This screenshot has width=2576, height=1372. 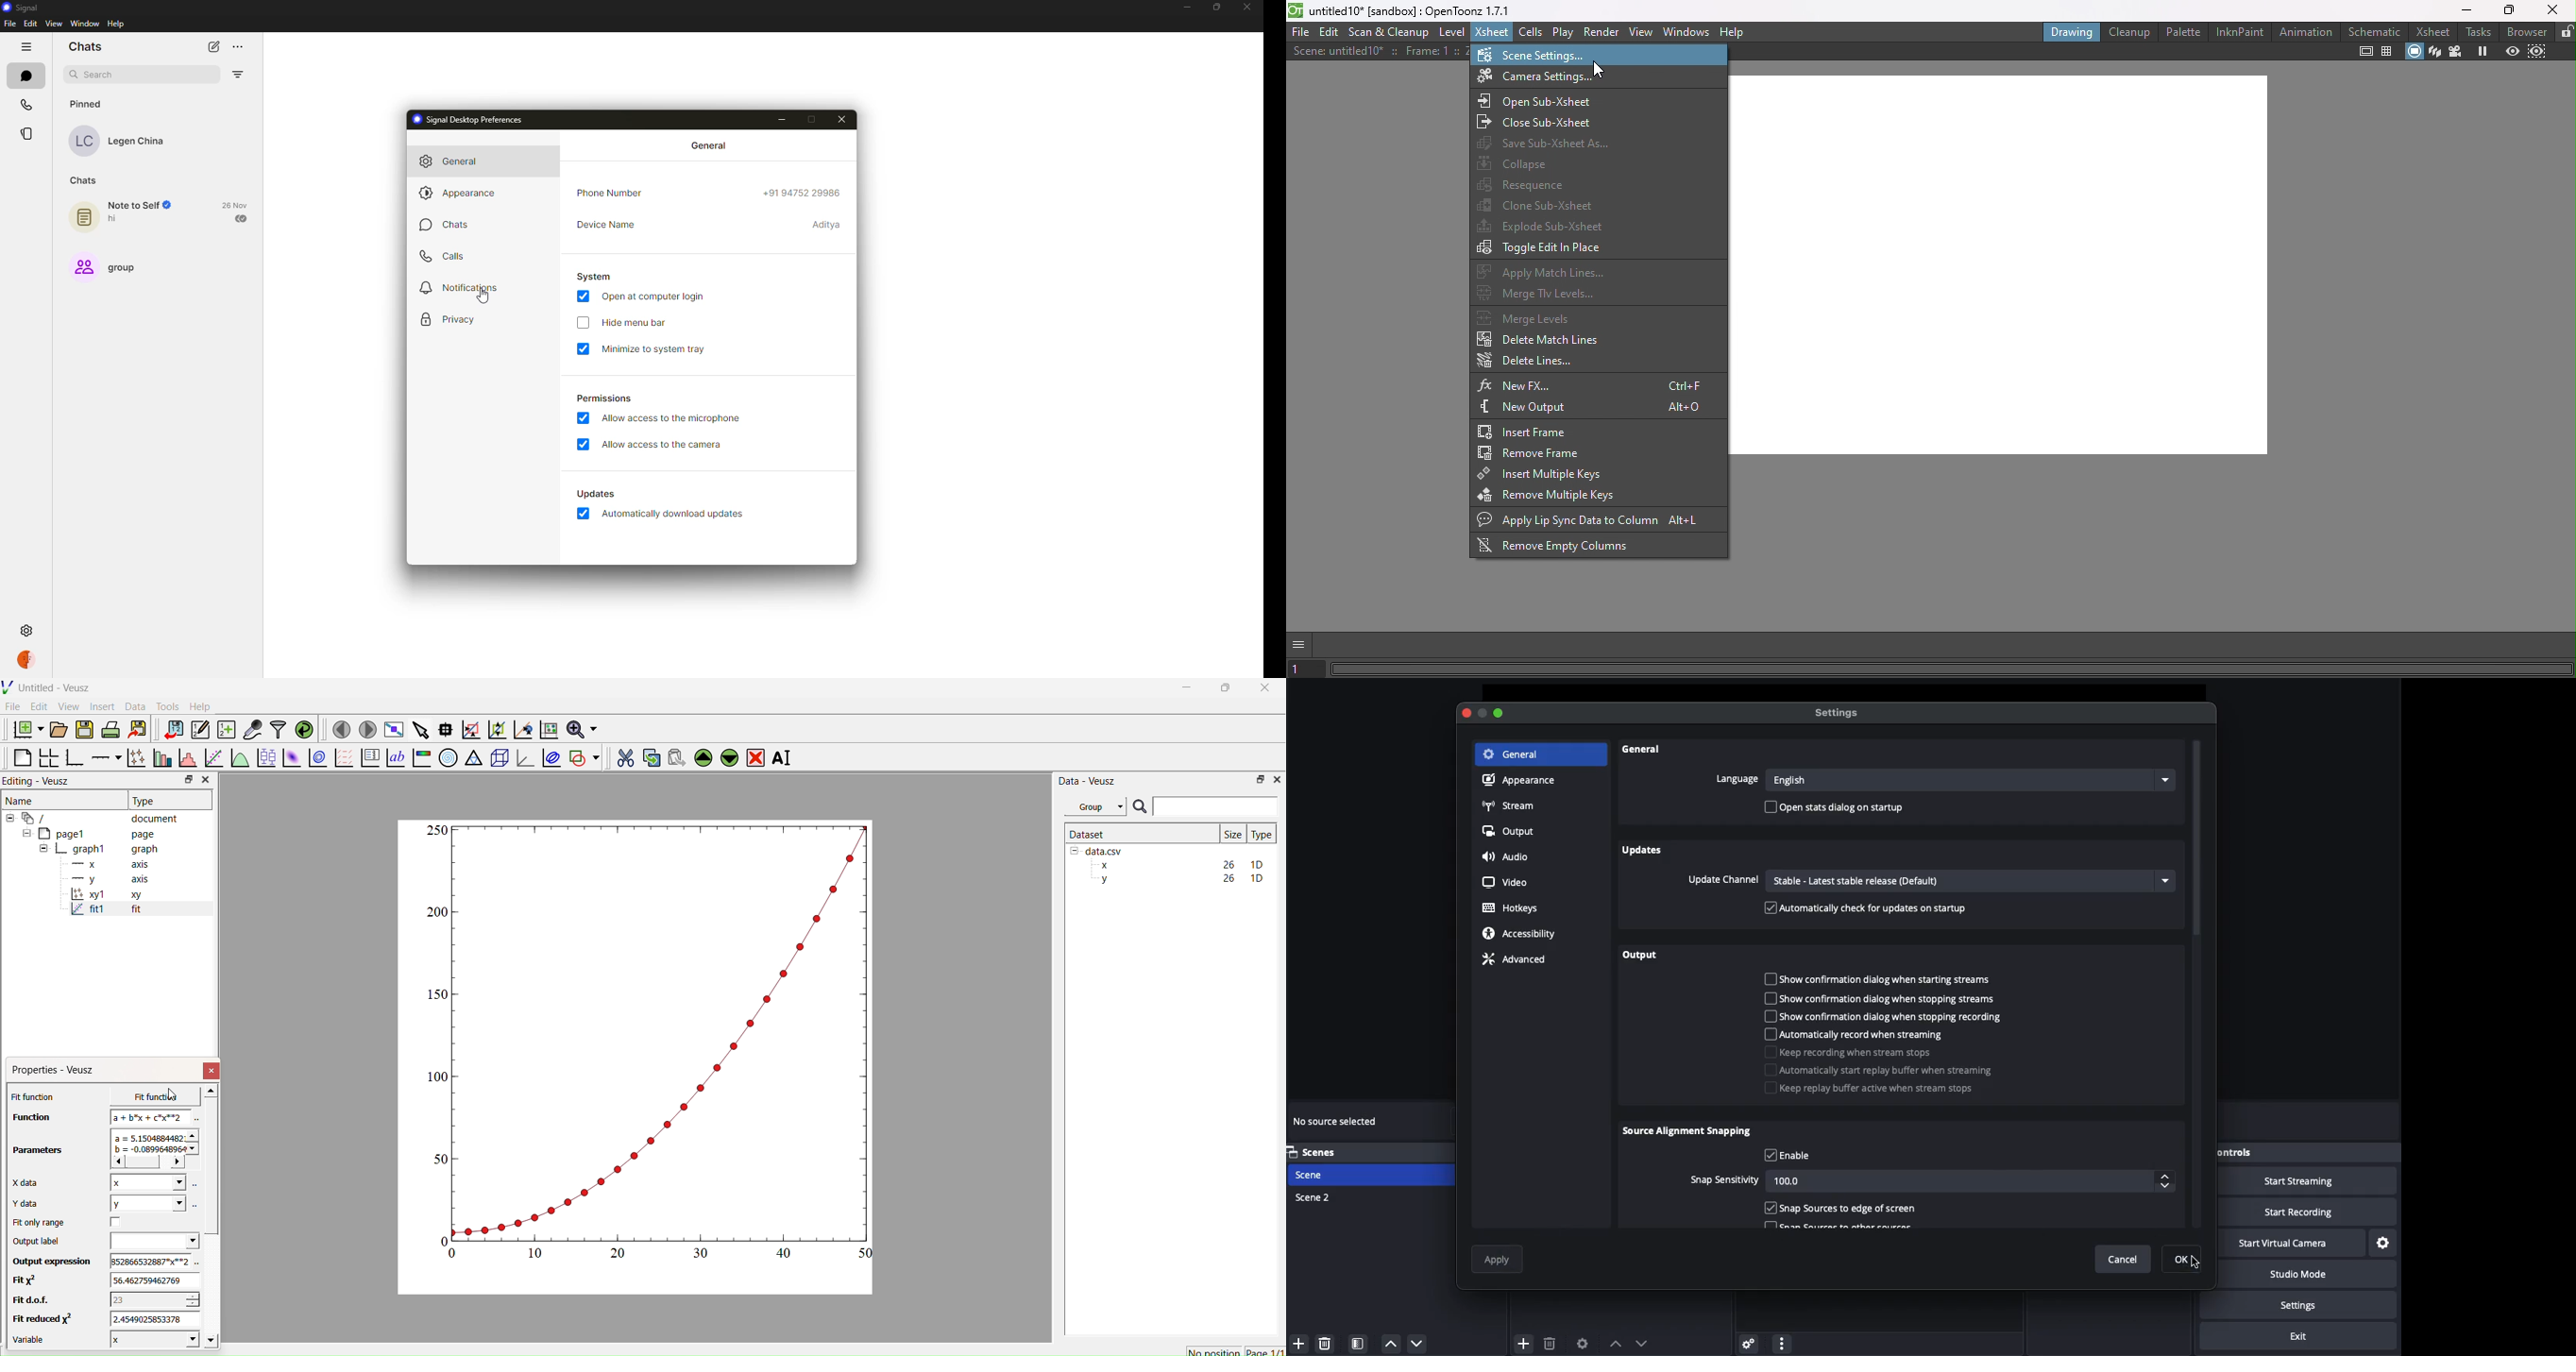 I want to click on No sources selected, so click(x=1340, y=1121).